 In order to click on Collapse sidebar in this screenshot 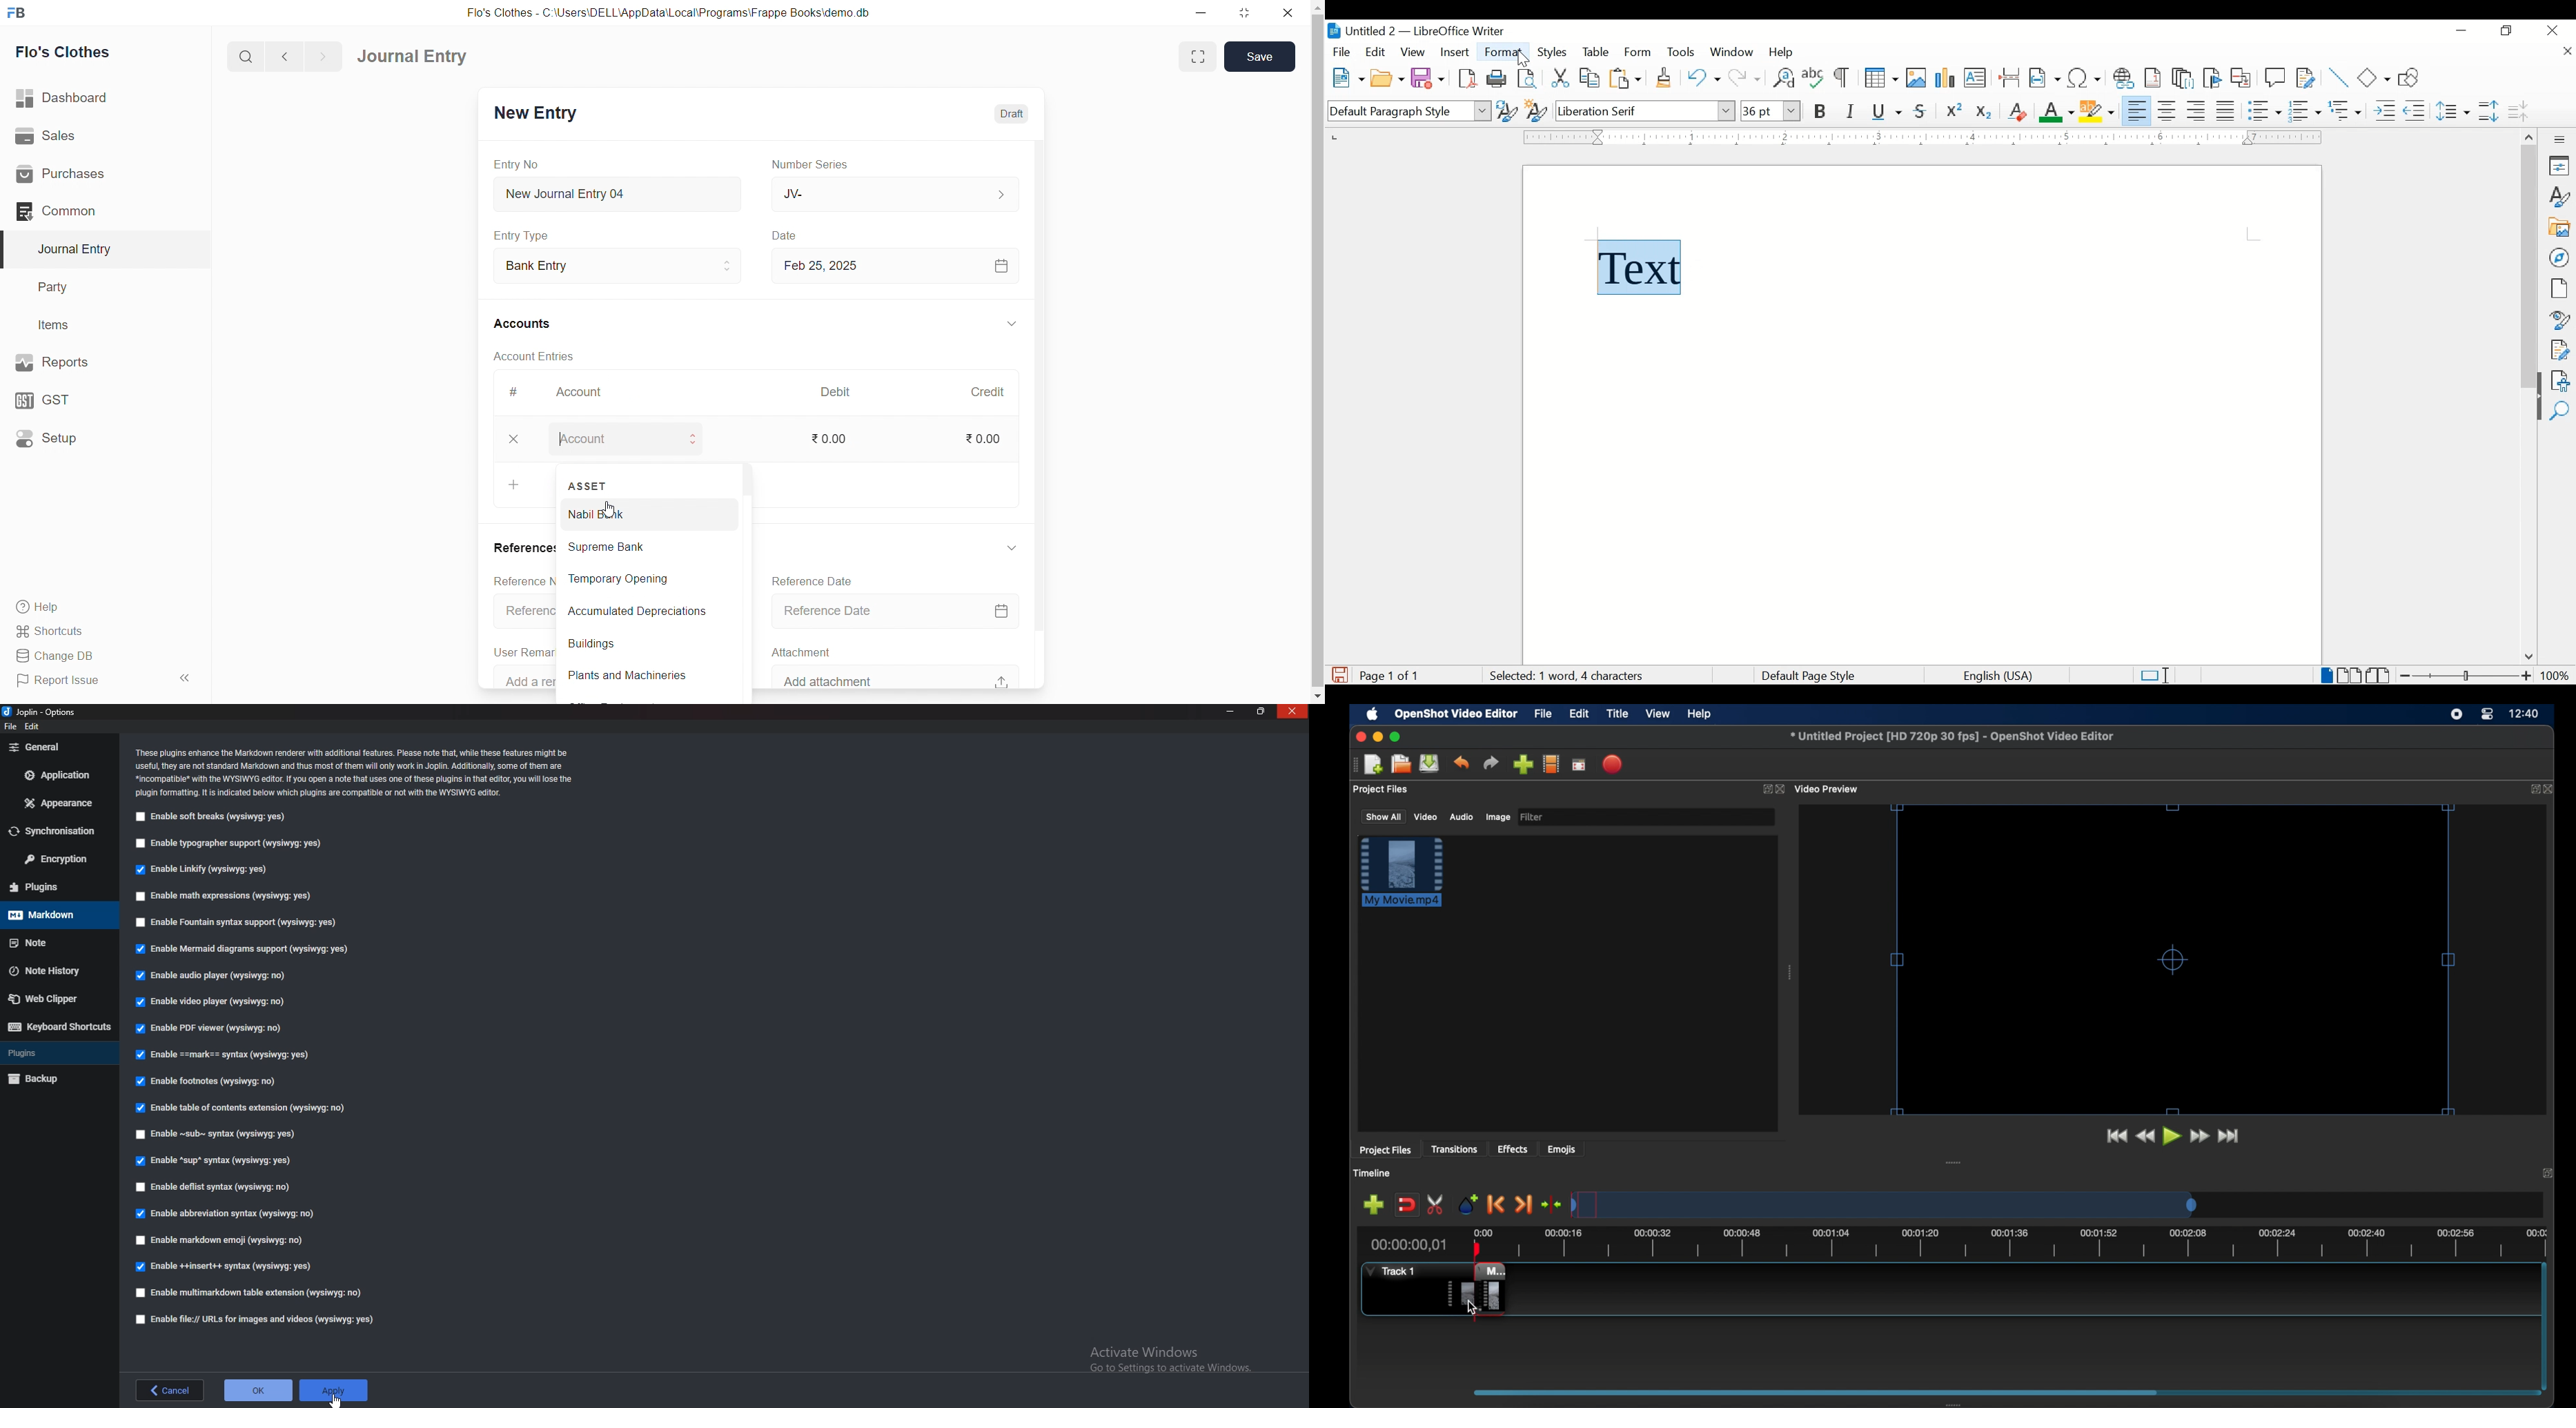, I will do `click(186, 681)`.